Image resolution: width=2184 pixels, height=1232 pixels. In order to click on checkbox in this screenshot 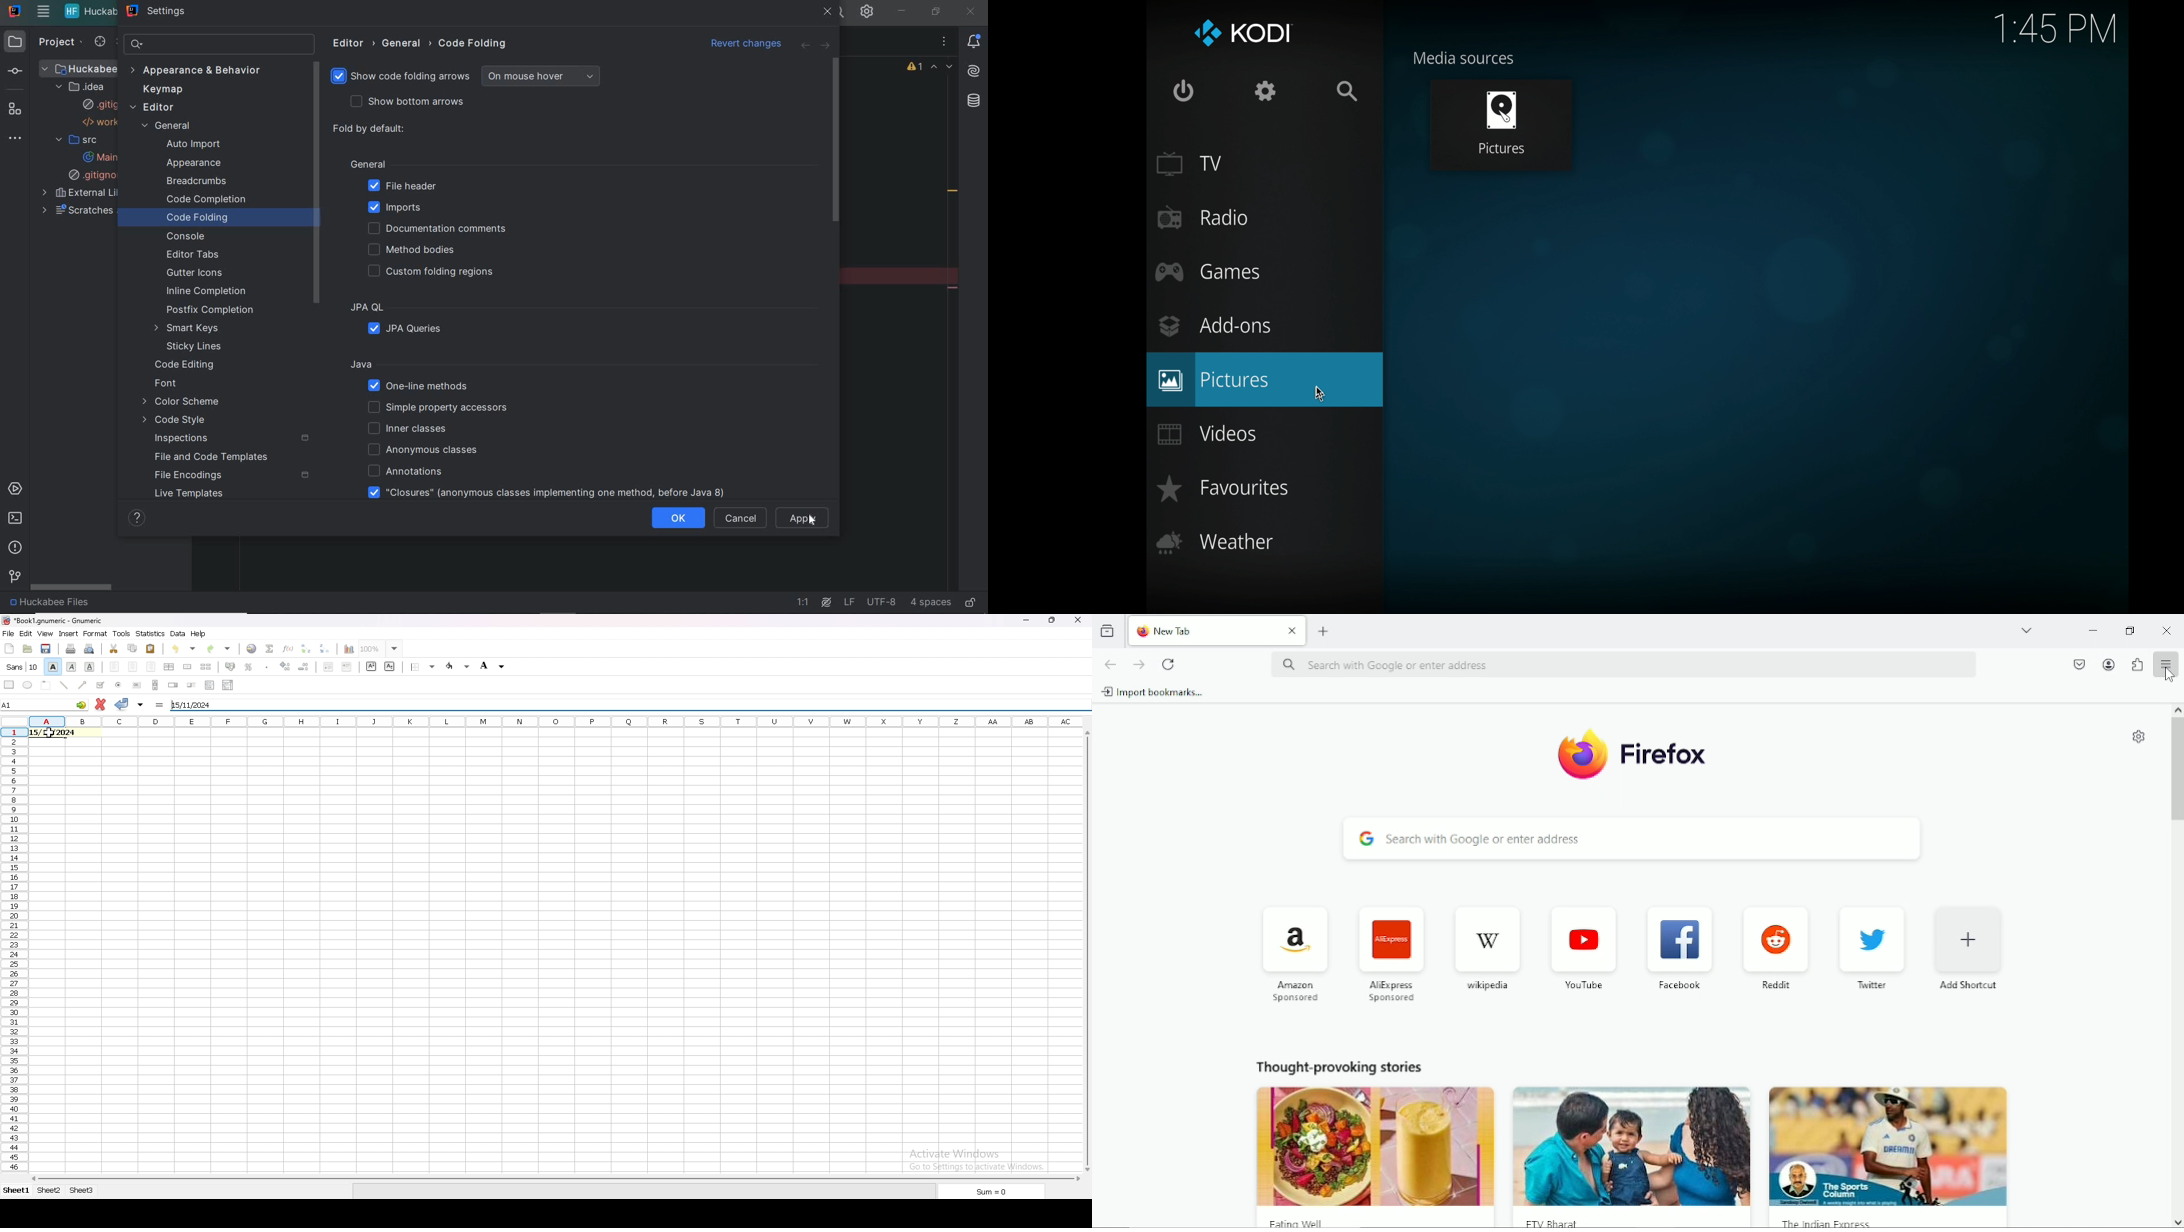, I will do `click(101, 685)`.